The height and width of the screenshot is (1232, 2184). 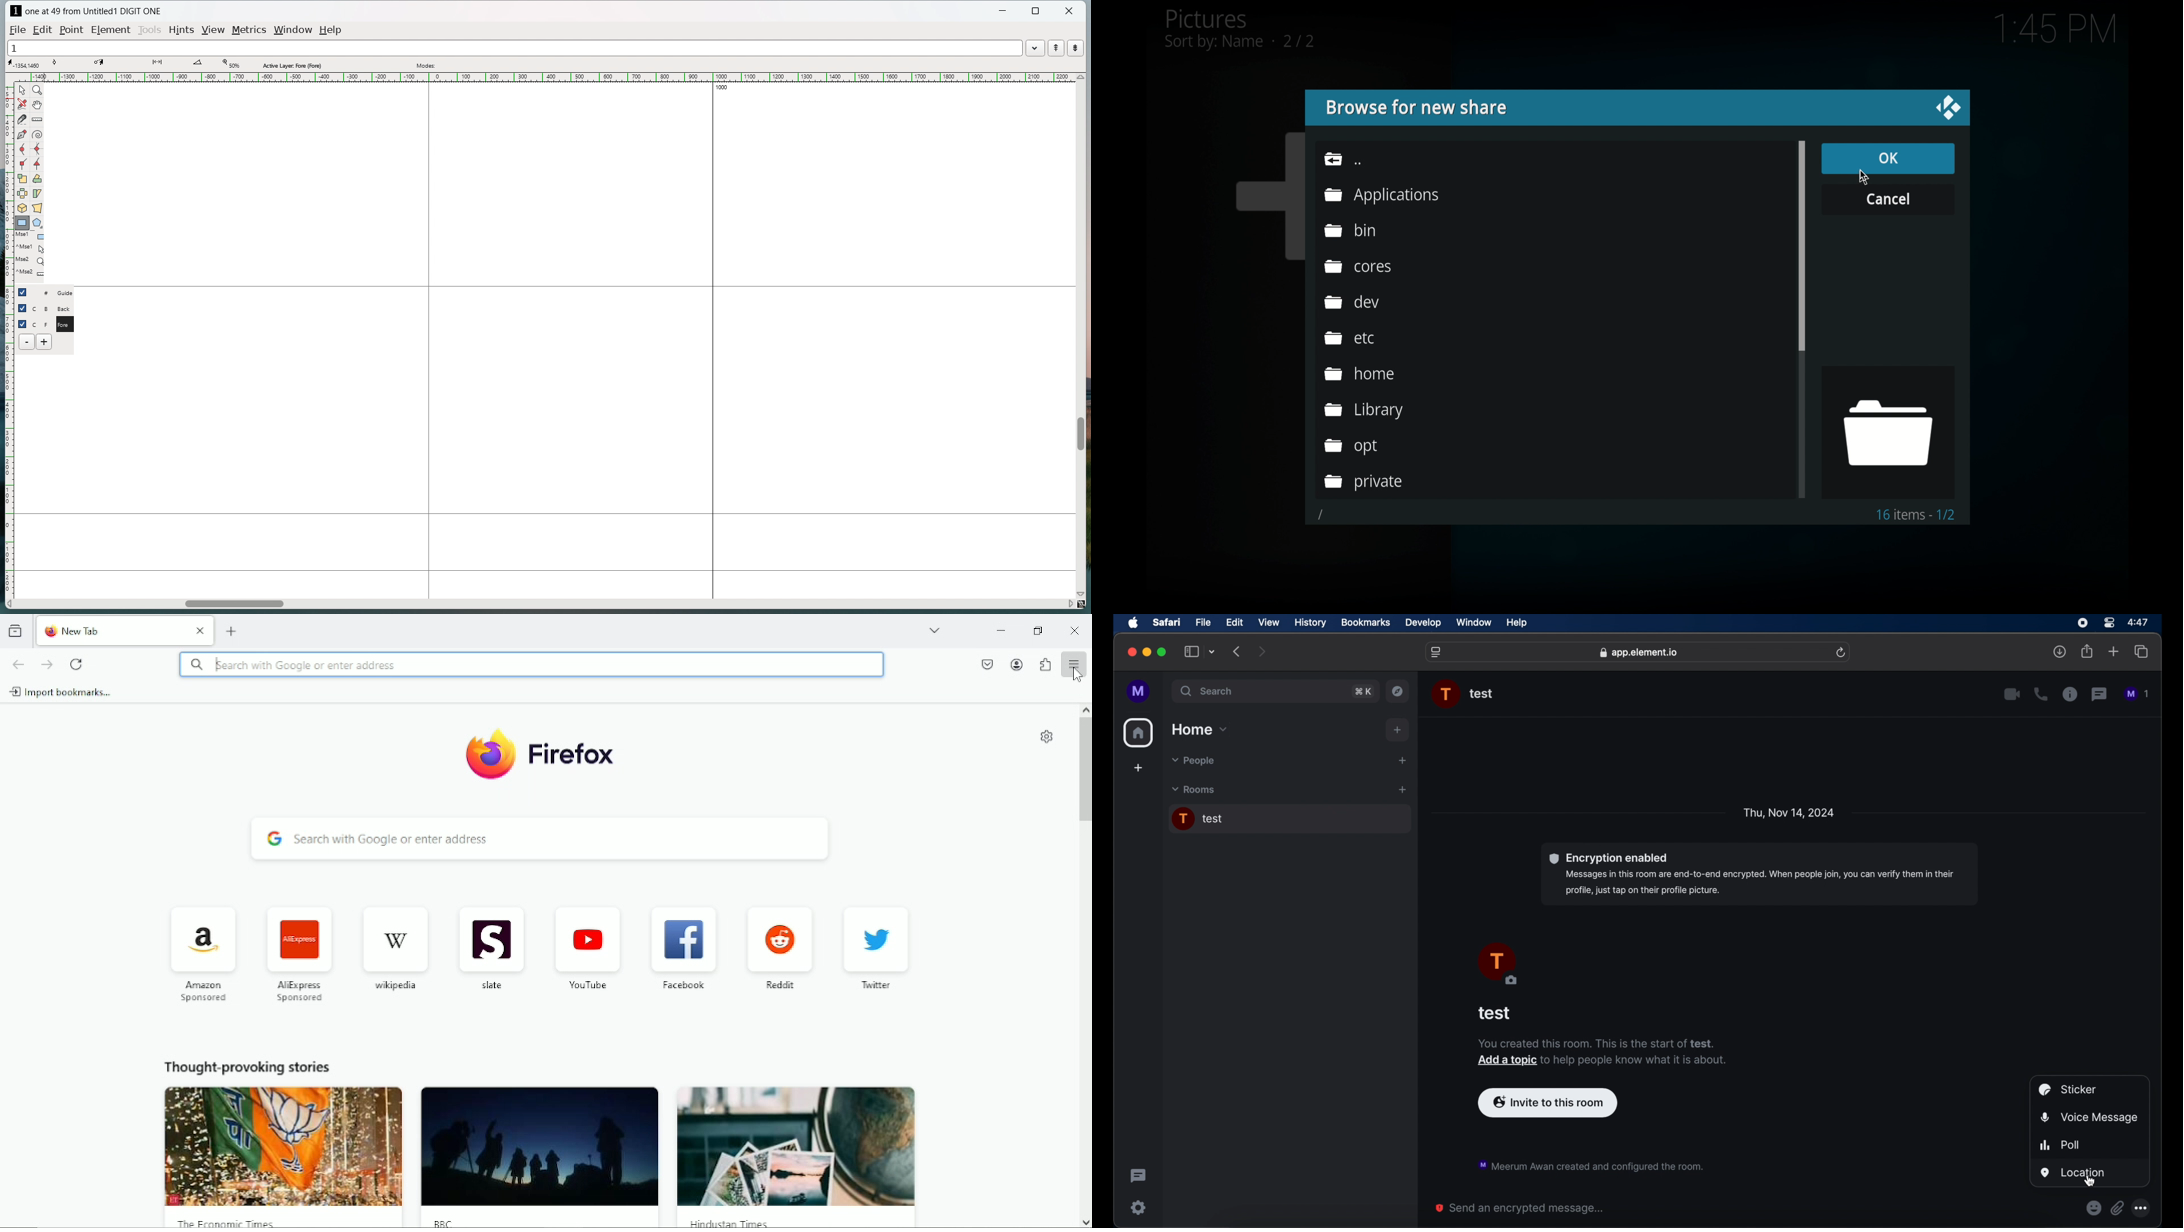 I want to click on show tab overview, so click(x=2143, y=652).